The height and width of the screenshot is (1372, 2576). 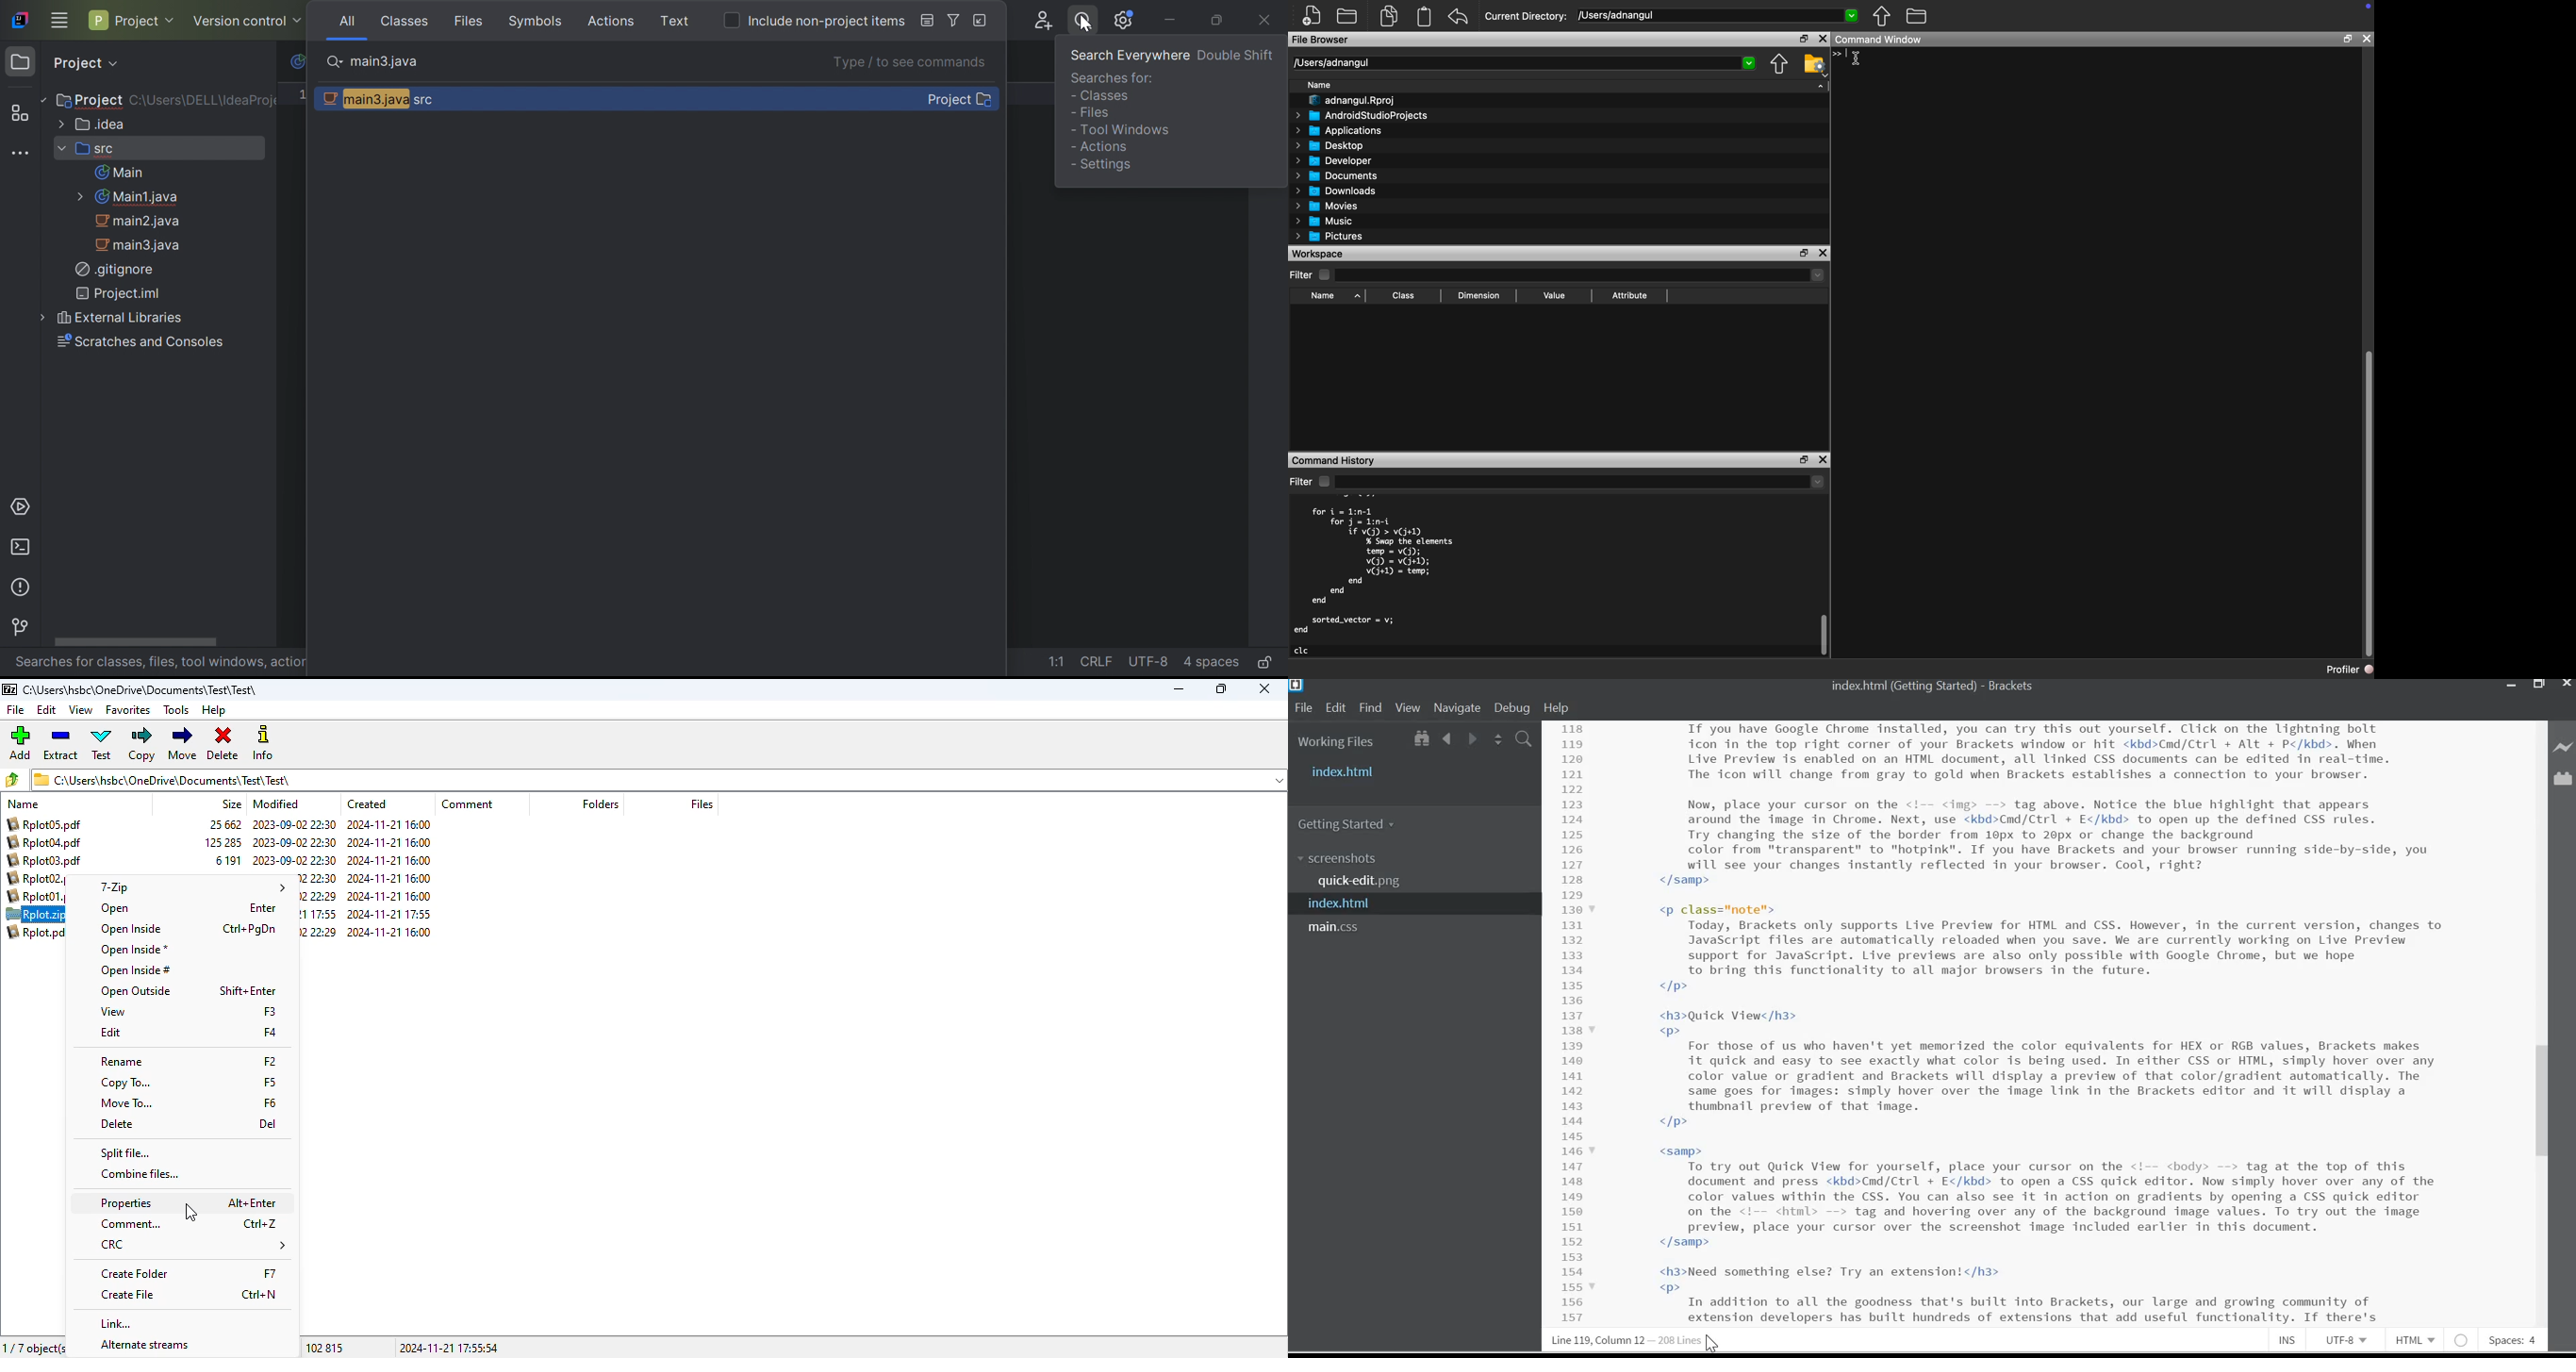 What do you see at coordinates (133, 641) in the screenshot?
I see `Horizontal Scroll bar` at bounding box center [133, 641].